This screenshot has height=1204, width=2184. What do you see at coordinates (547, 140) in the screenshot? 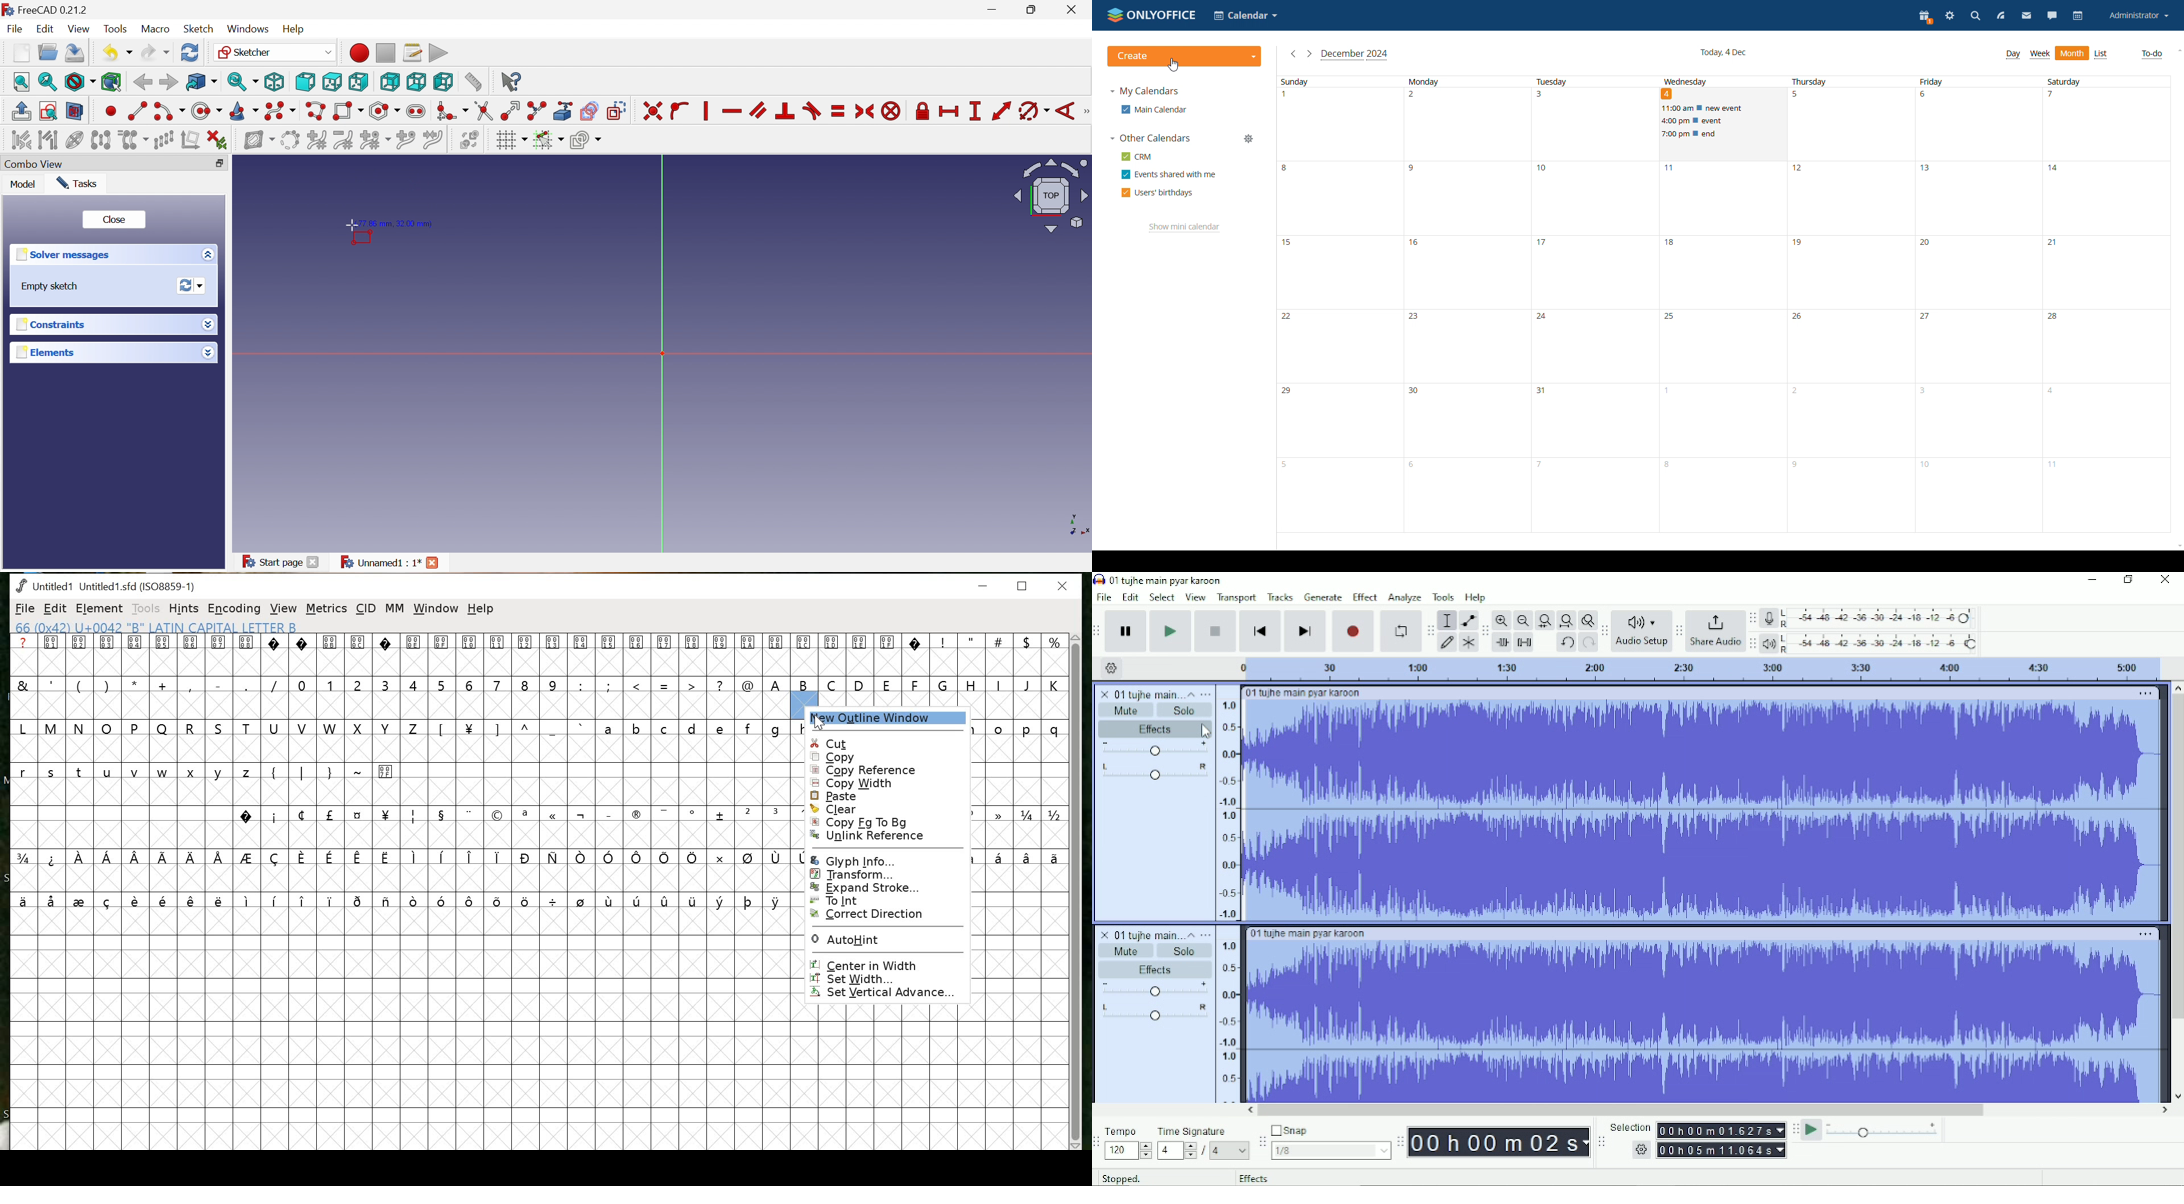
I see `Toggle snap` at bounding box center [547, 140].